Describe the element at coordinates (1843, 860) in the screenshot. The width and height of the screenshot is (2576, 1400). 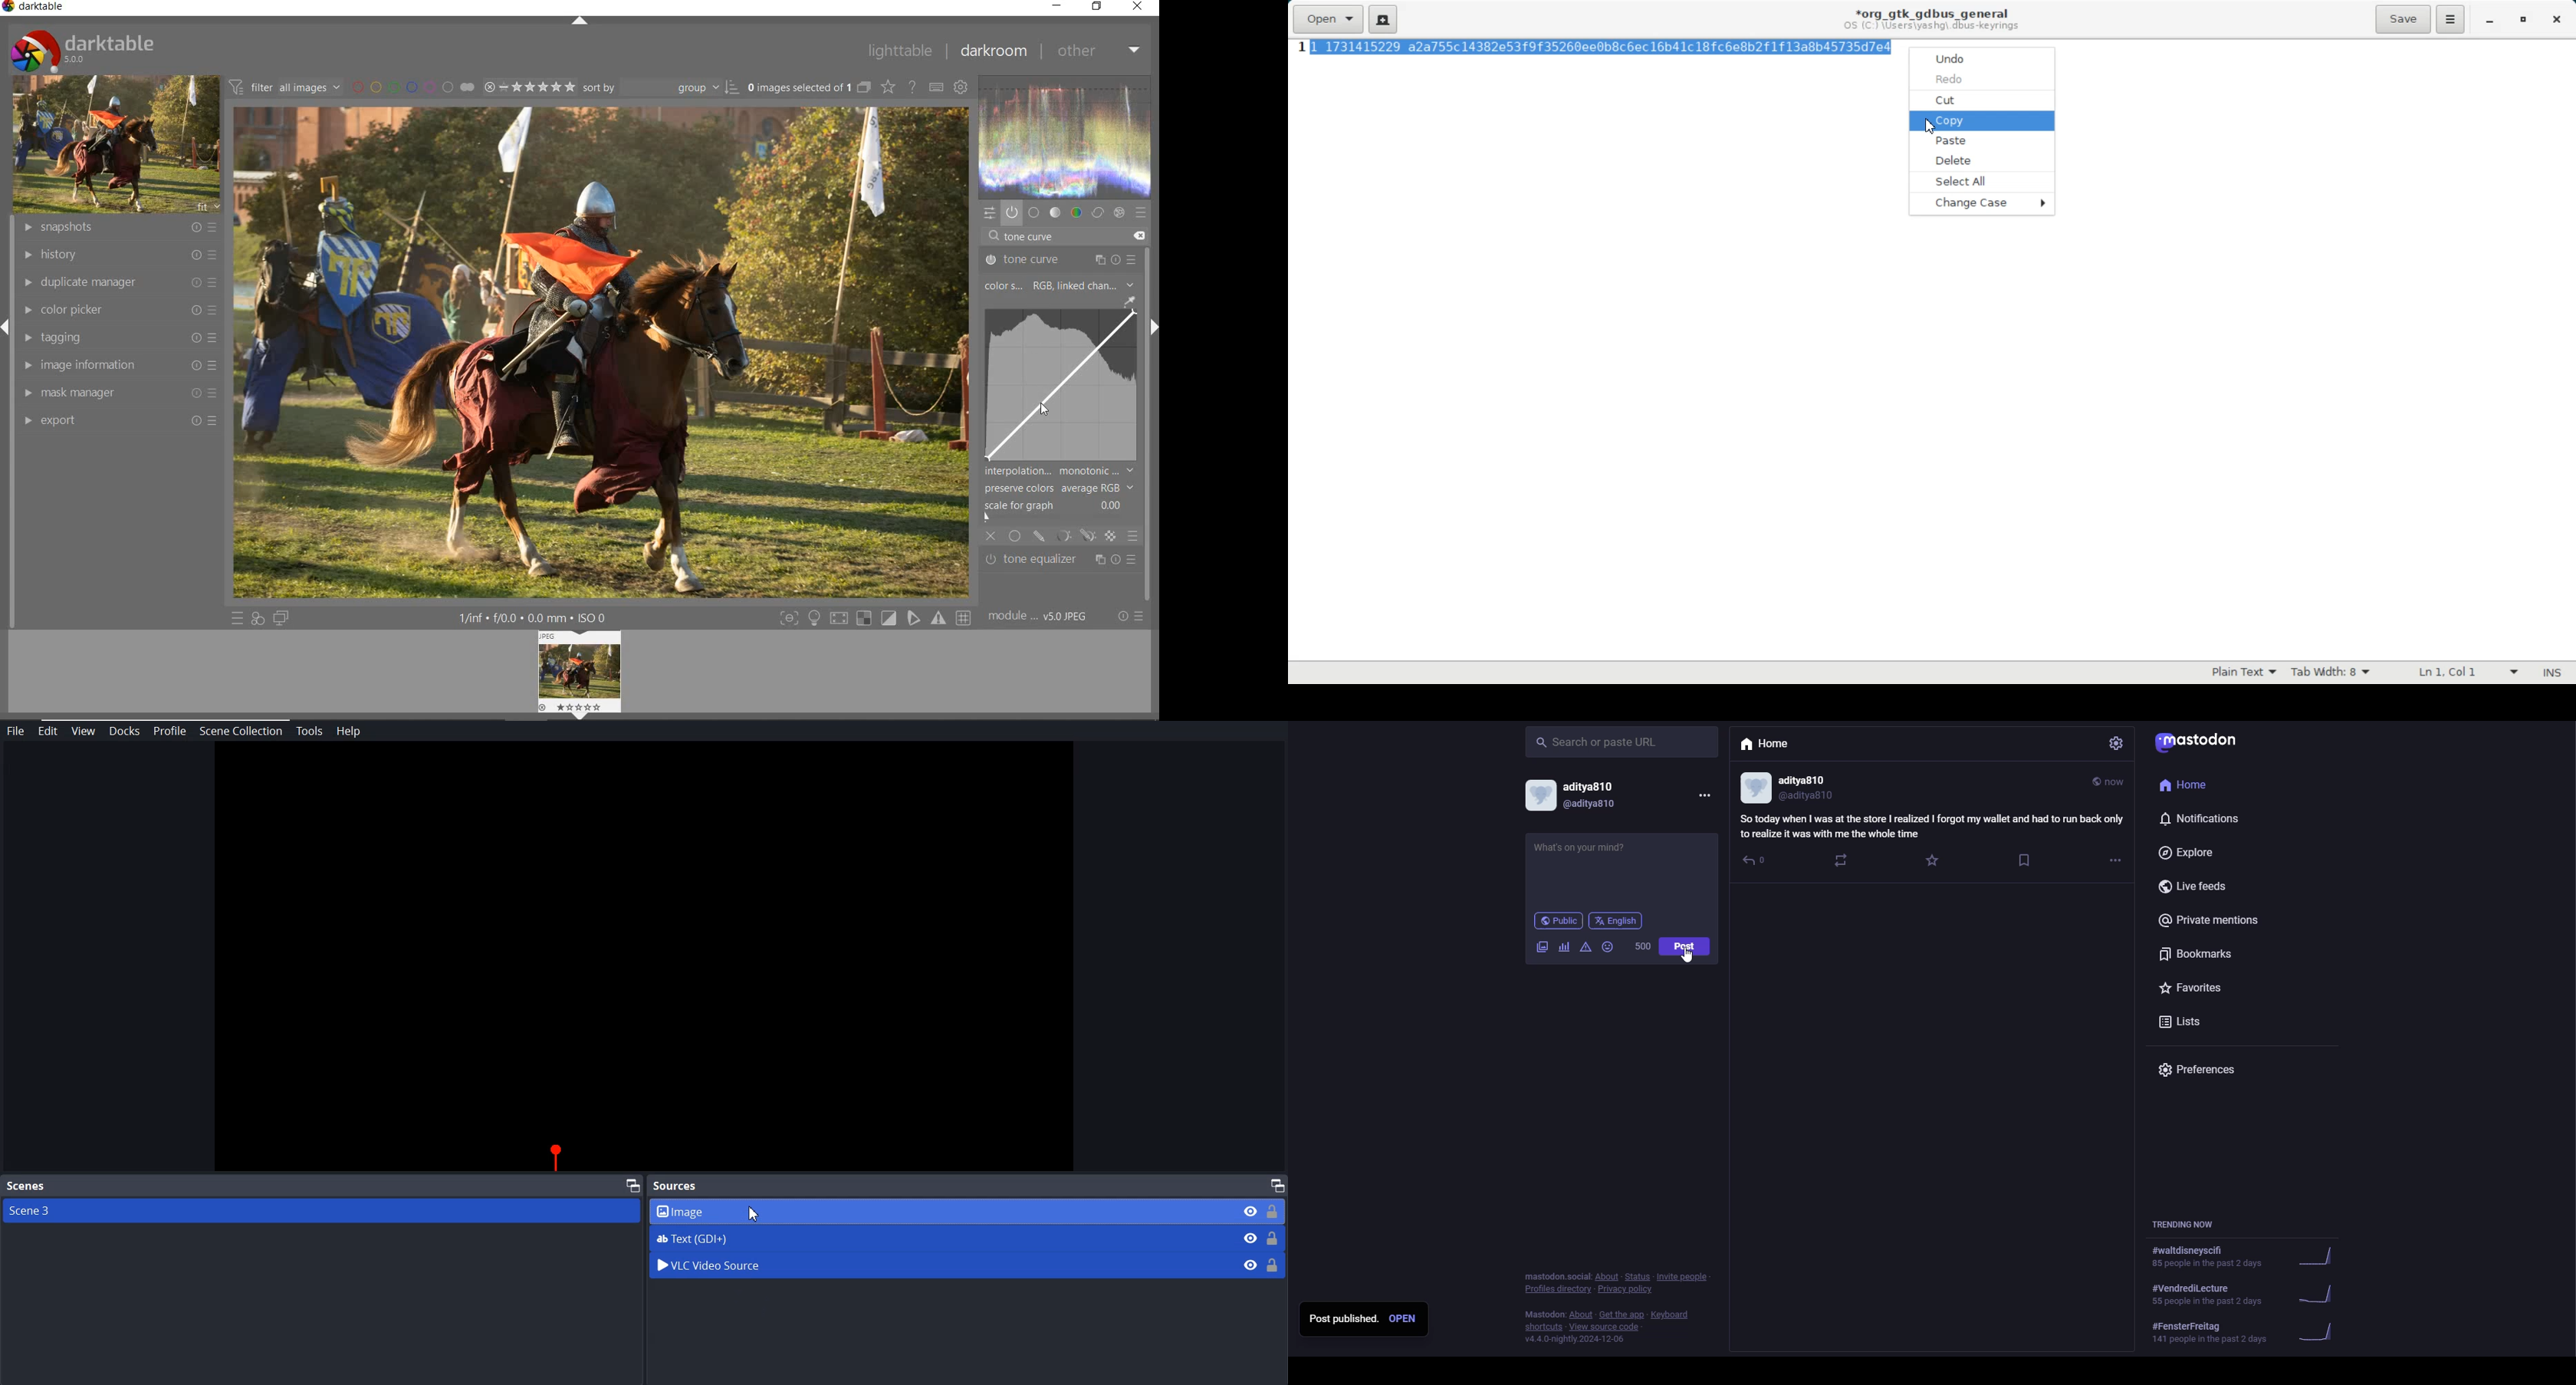
I see `reaction` at that location.